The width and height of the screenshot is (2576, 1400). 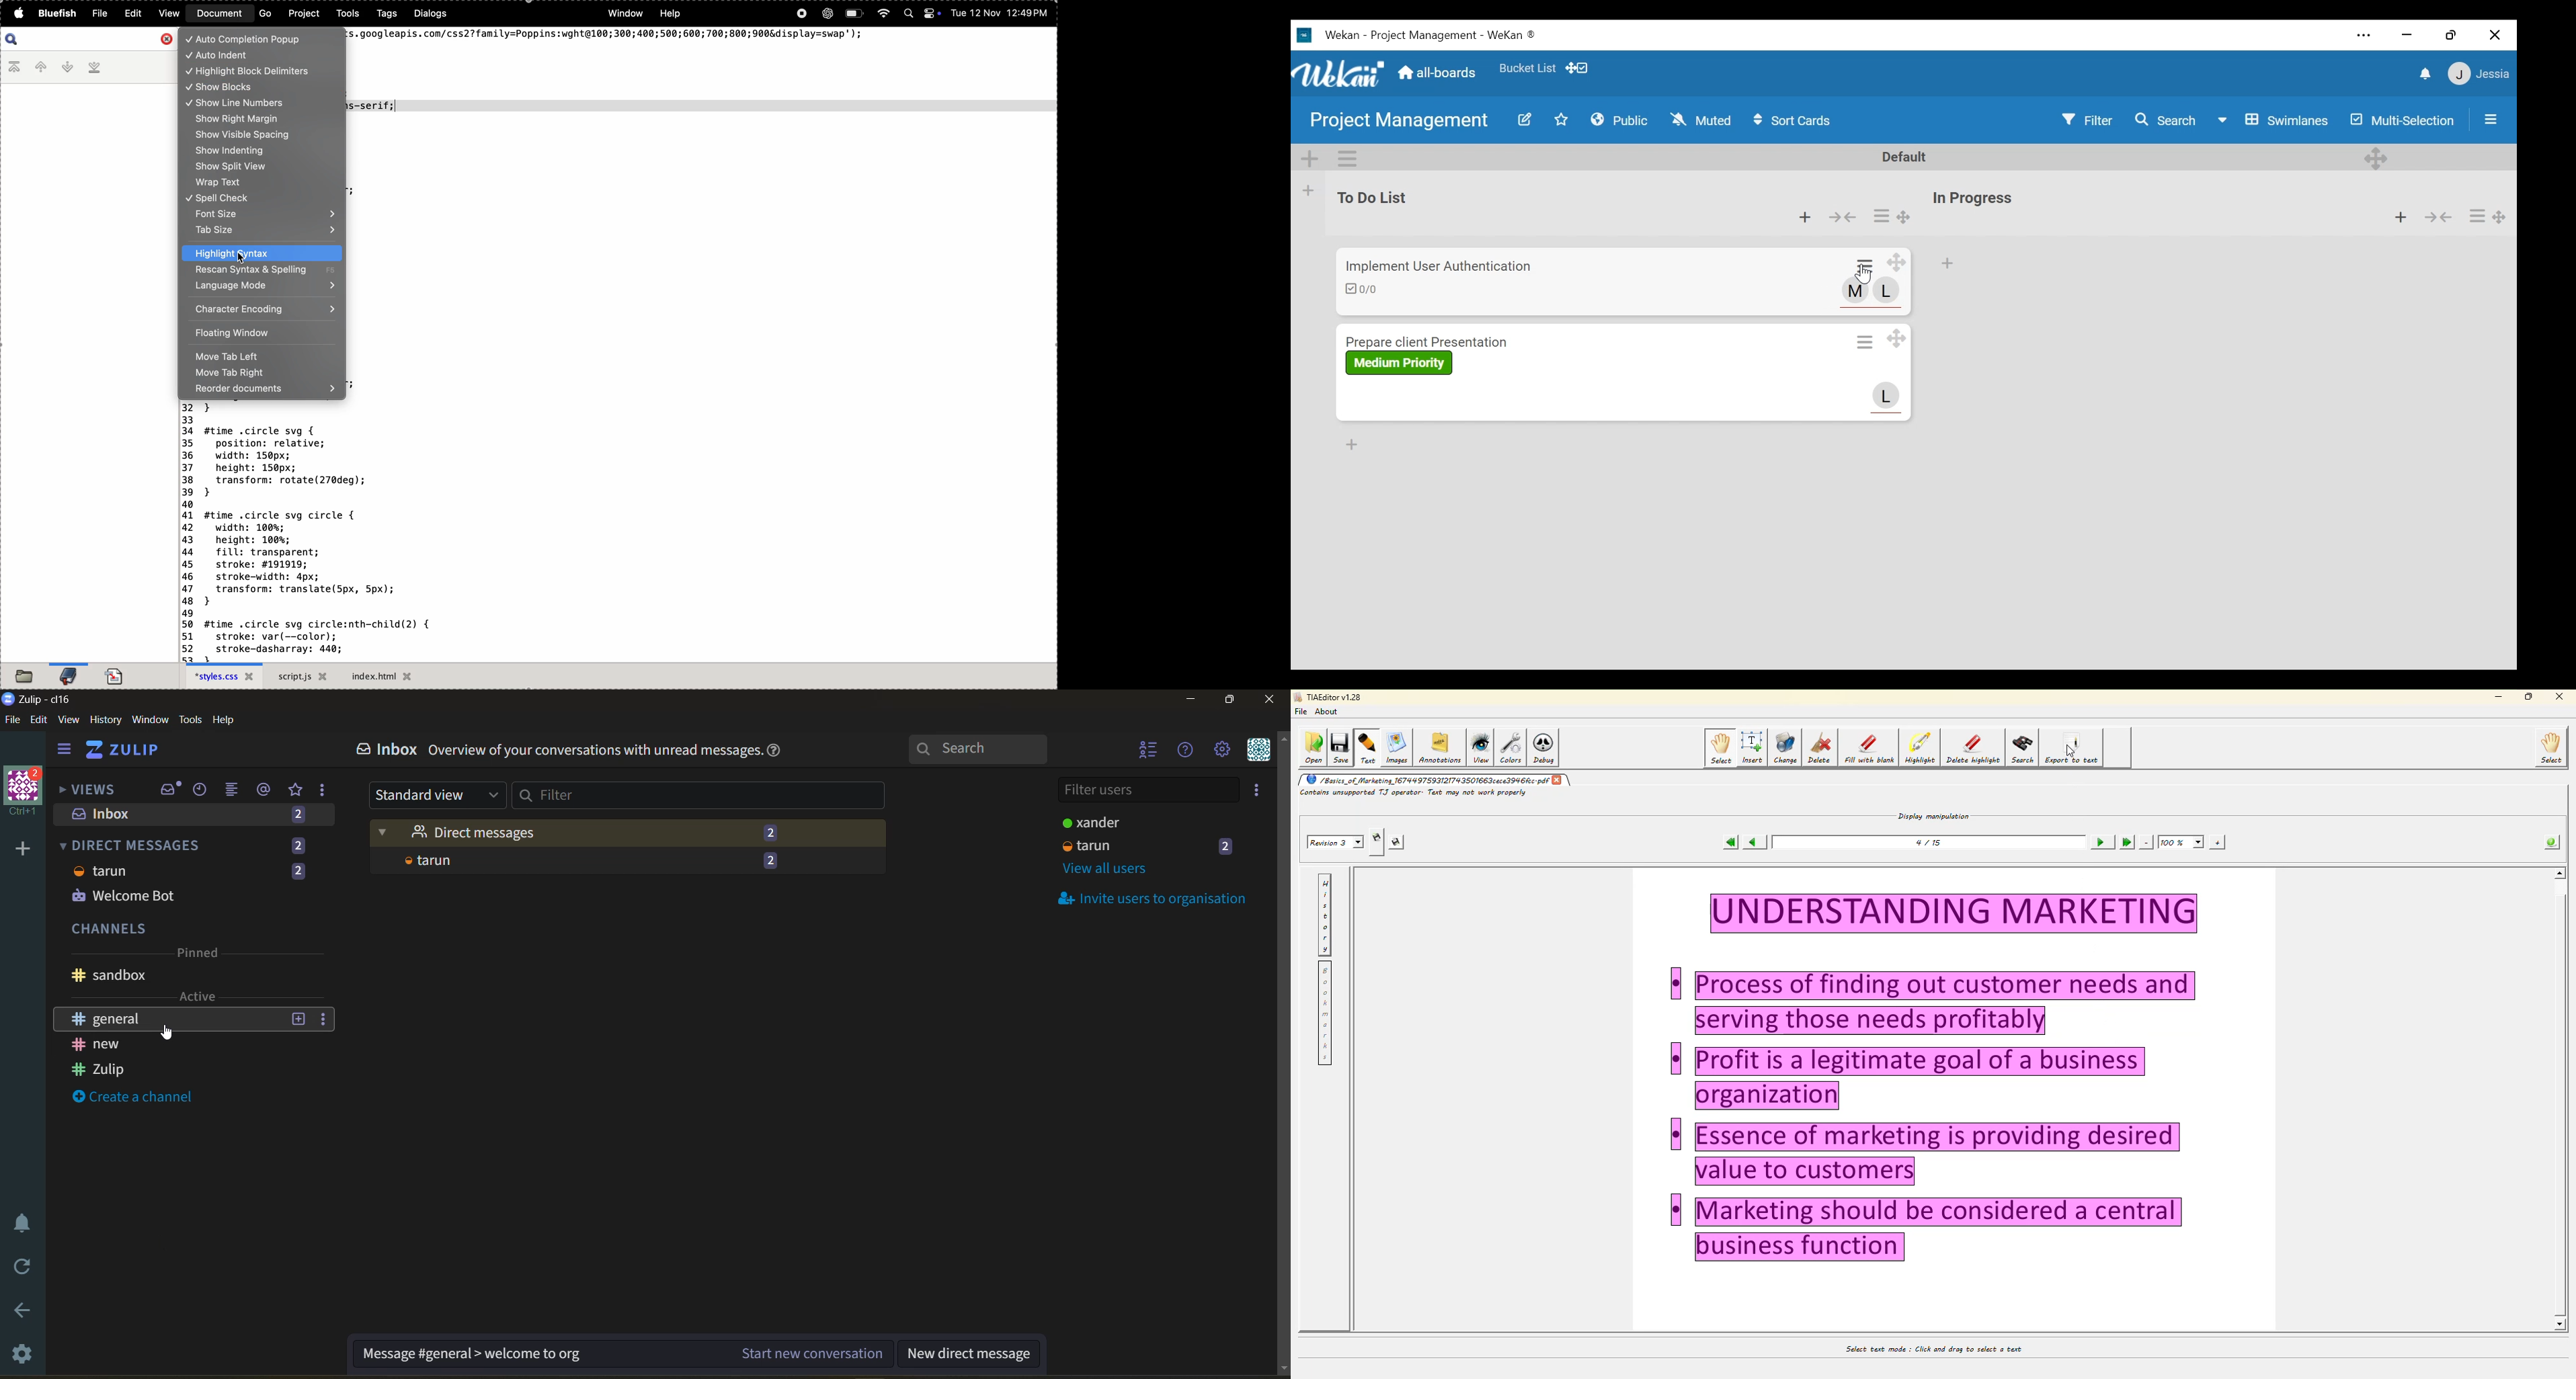 I want to click on tools, so click(x=193, y=718).